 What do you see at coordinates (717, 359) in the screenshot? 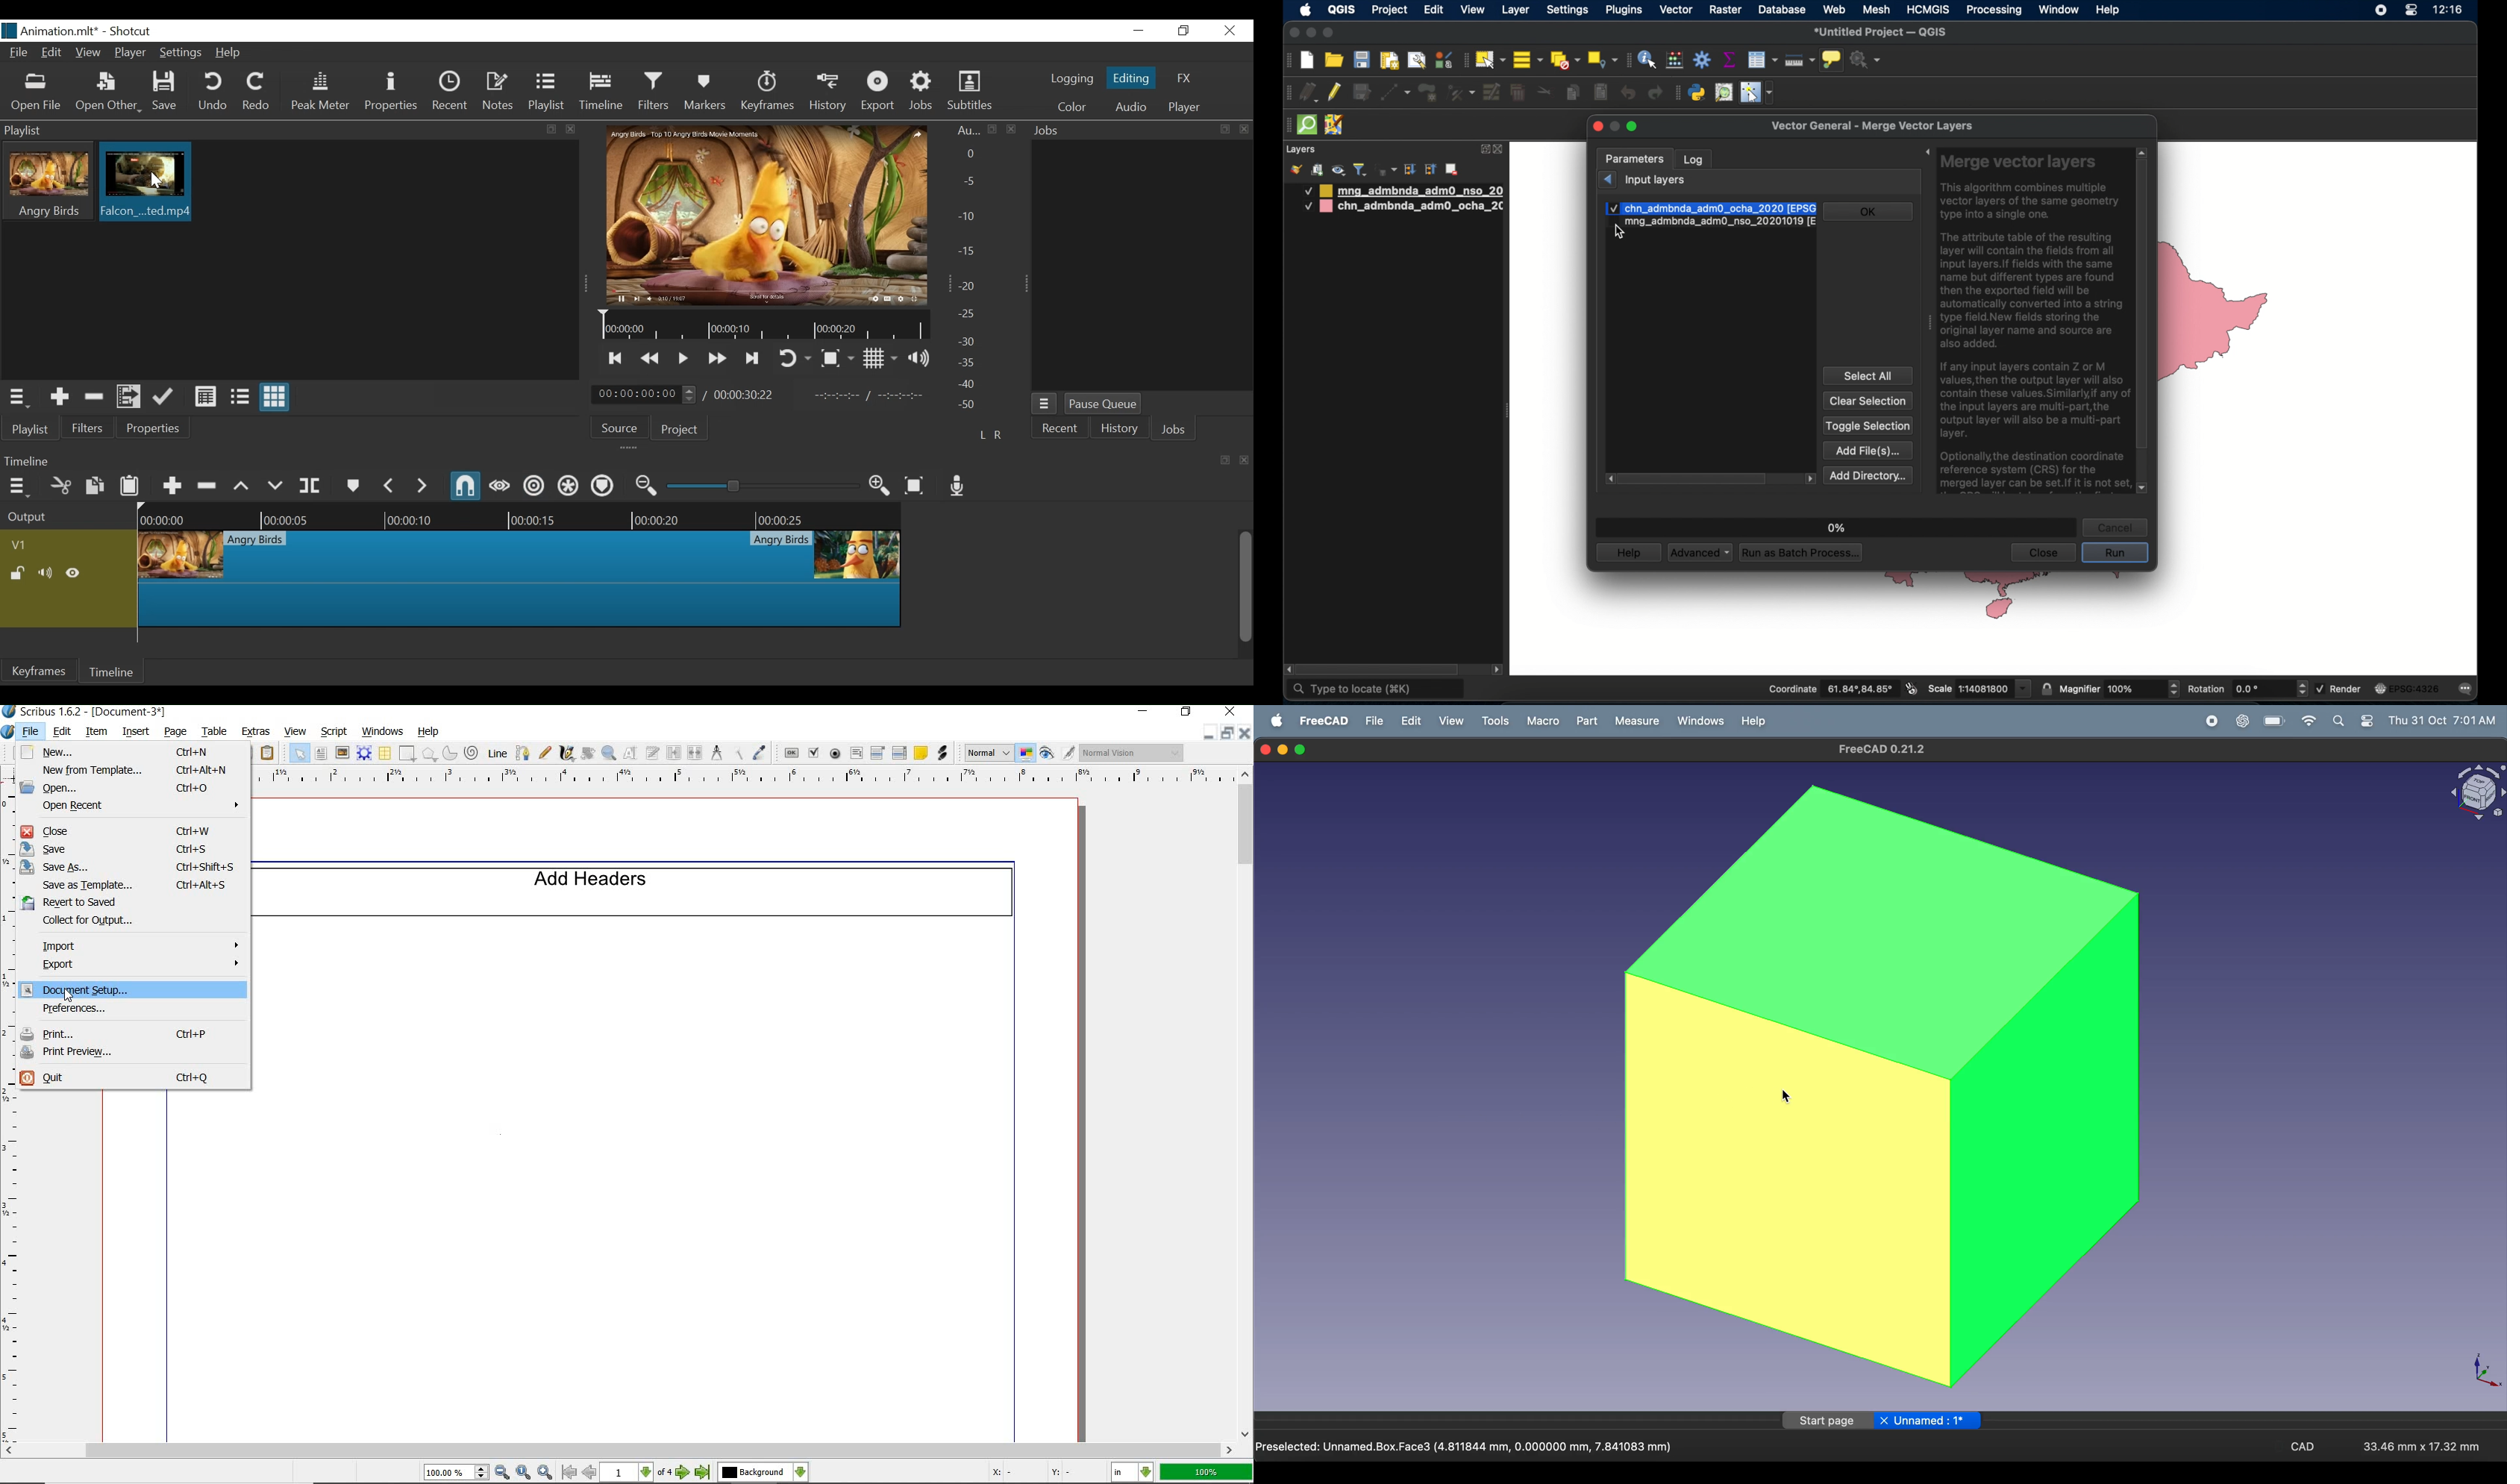
I see `Play forward quickly` at bounding box center [717, 359].